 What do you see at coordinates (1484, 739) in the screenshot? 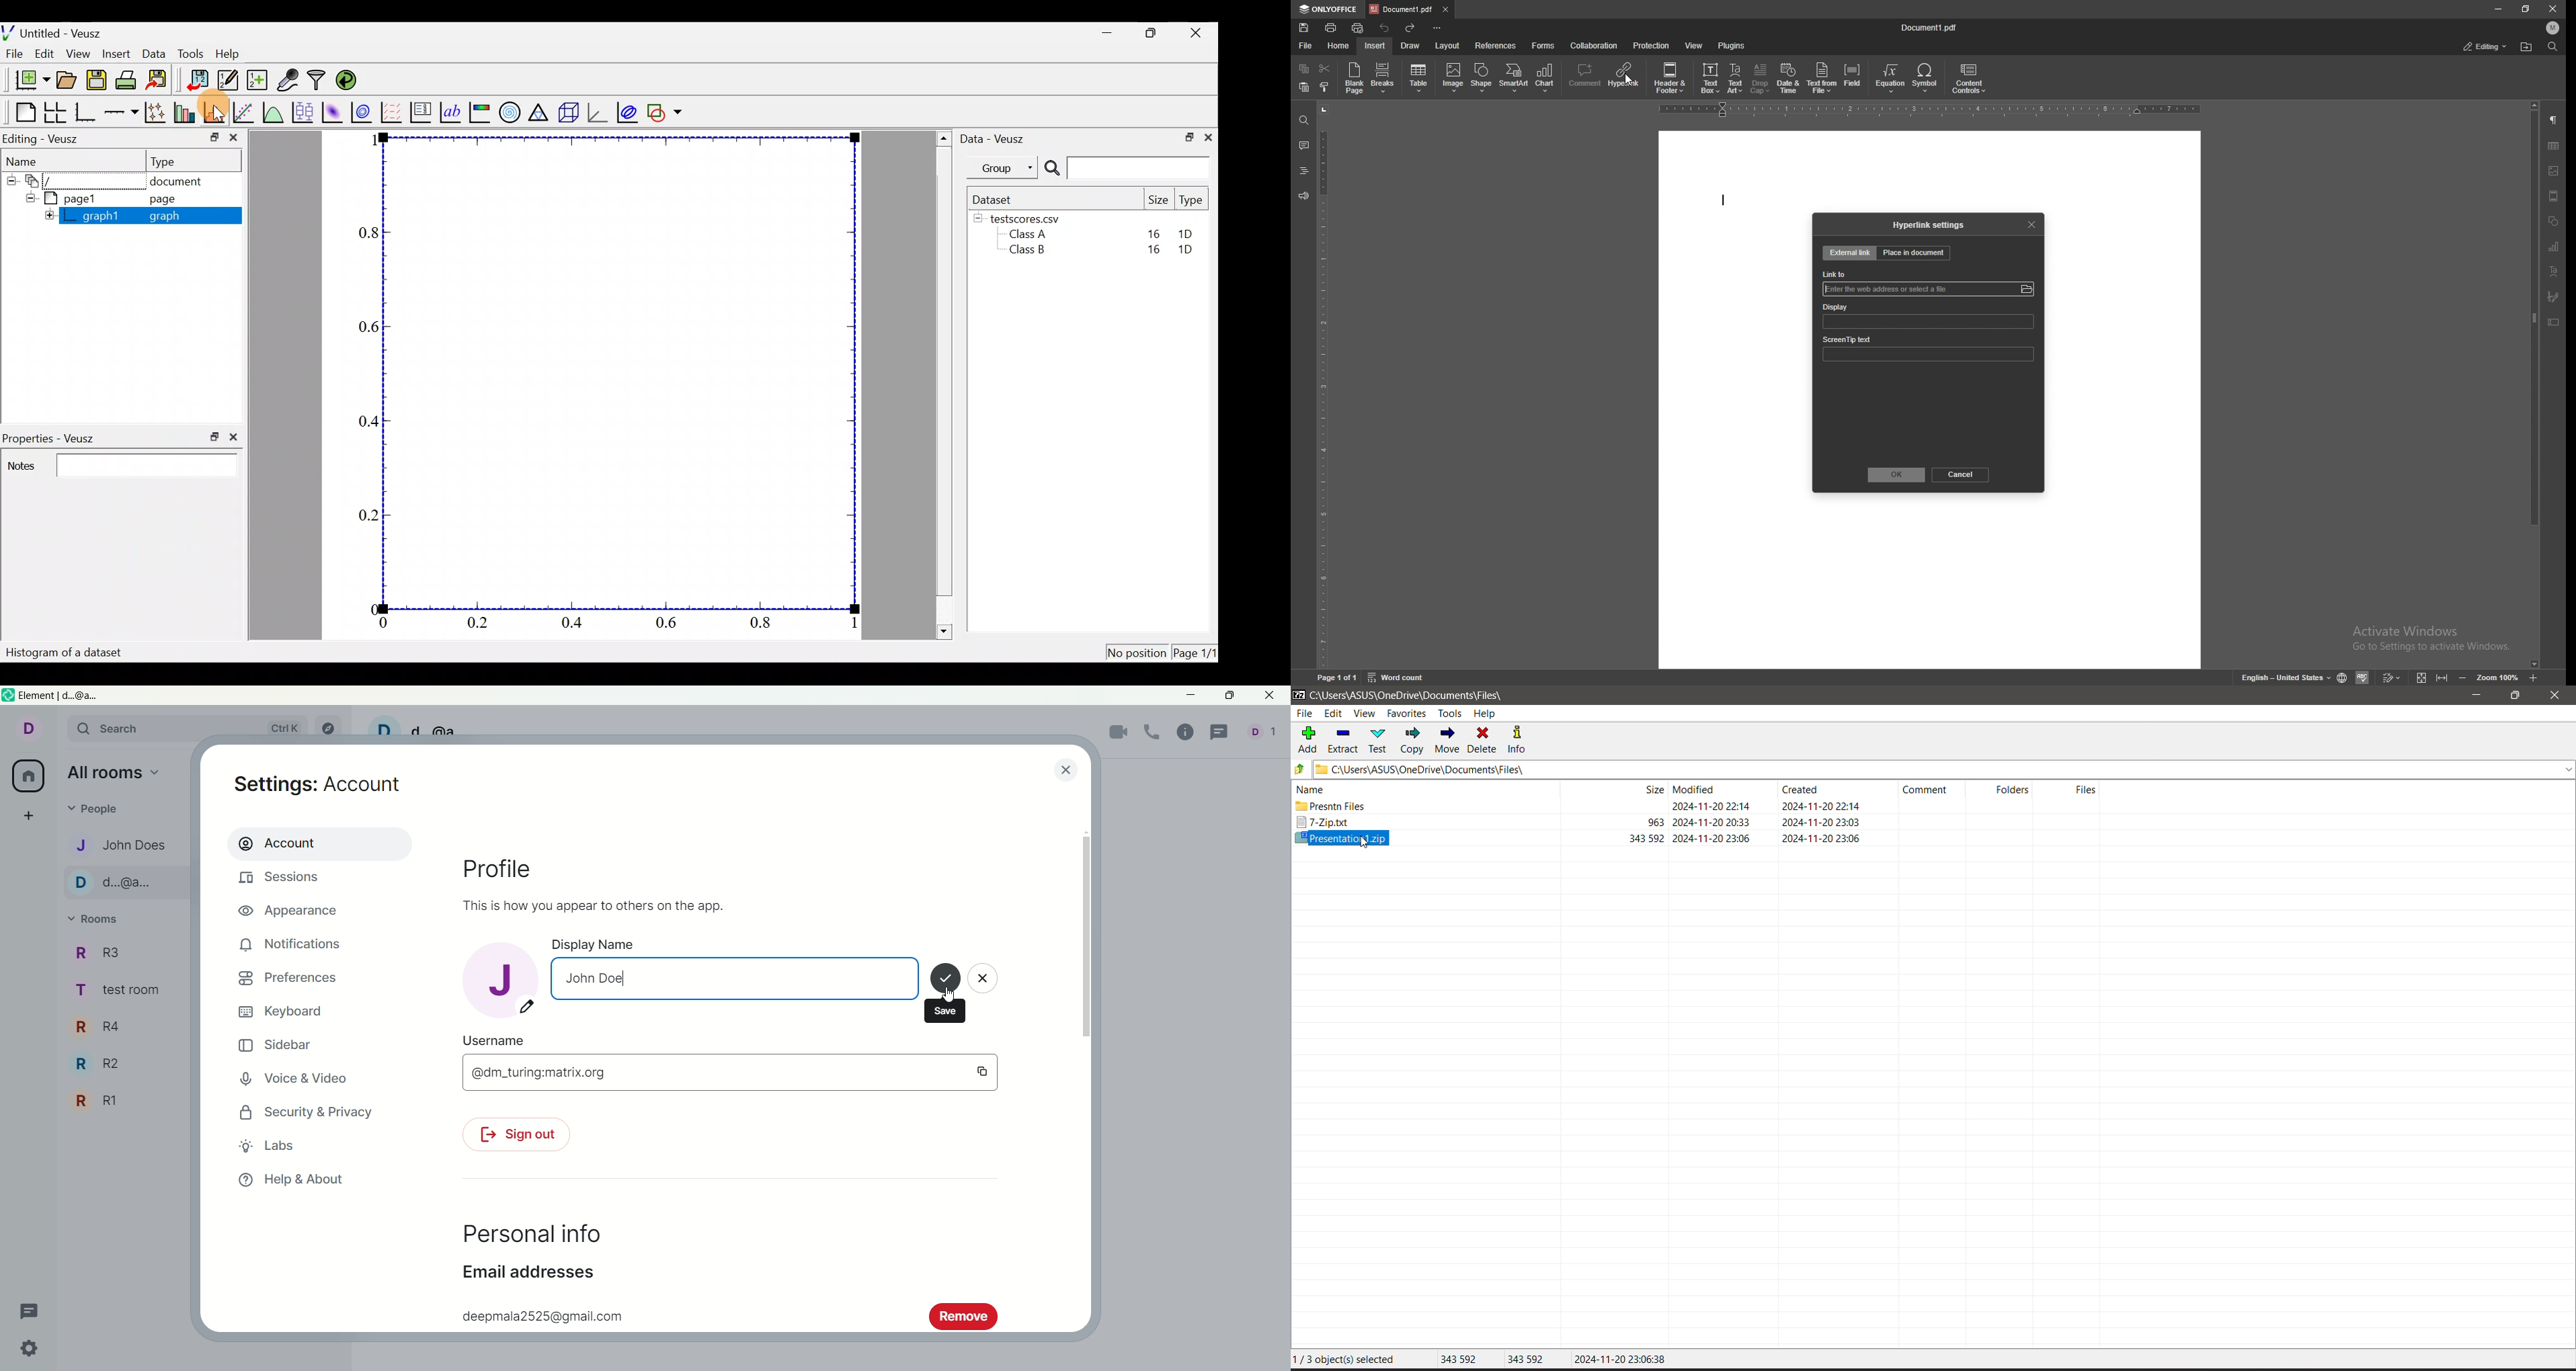
I see `Delete` at bounding box center [1484, 739].